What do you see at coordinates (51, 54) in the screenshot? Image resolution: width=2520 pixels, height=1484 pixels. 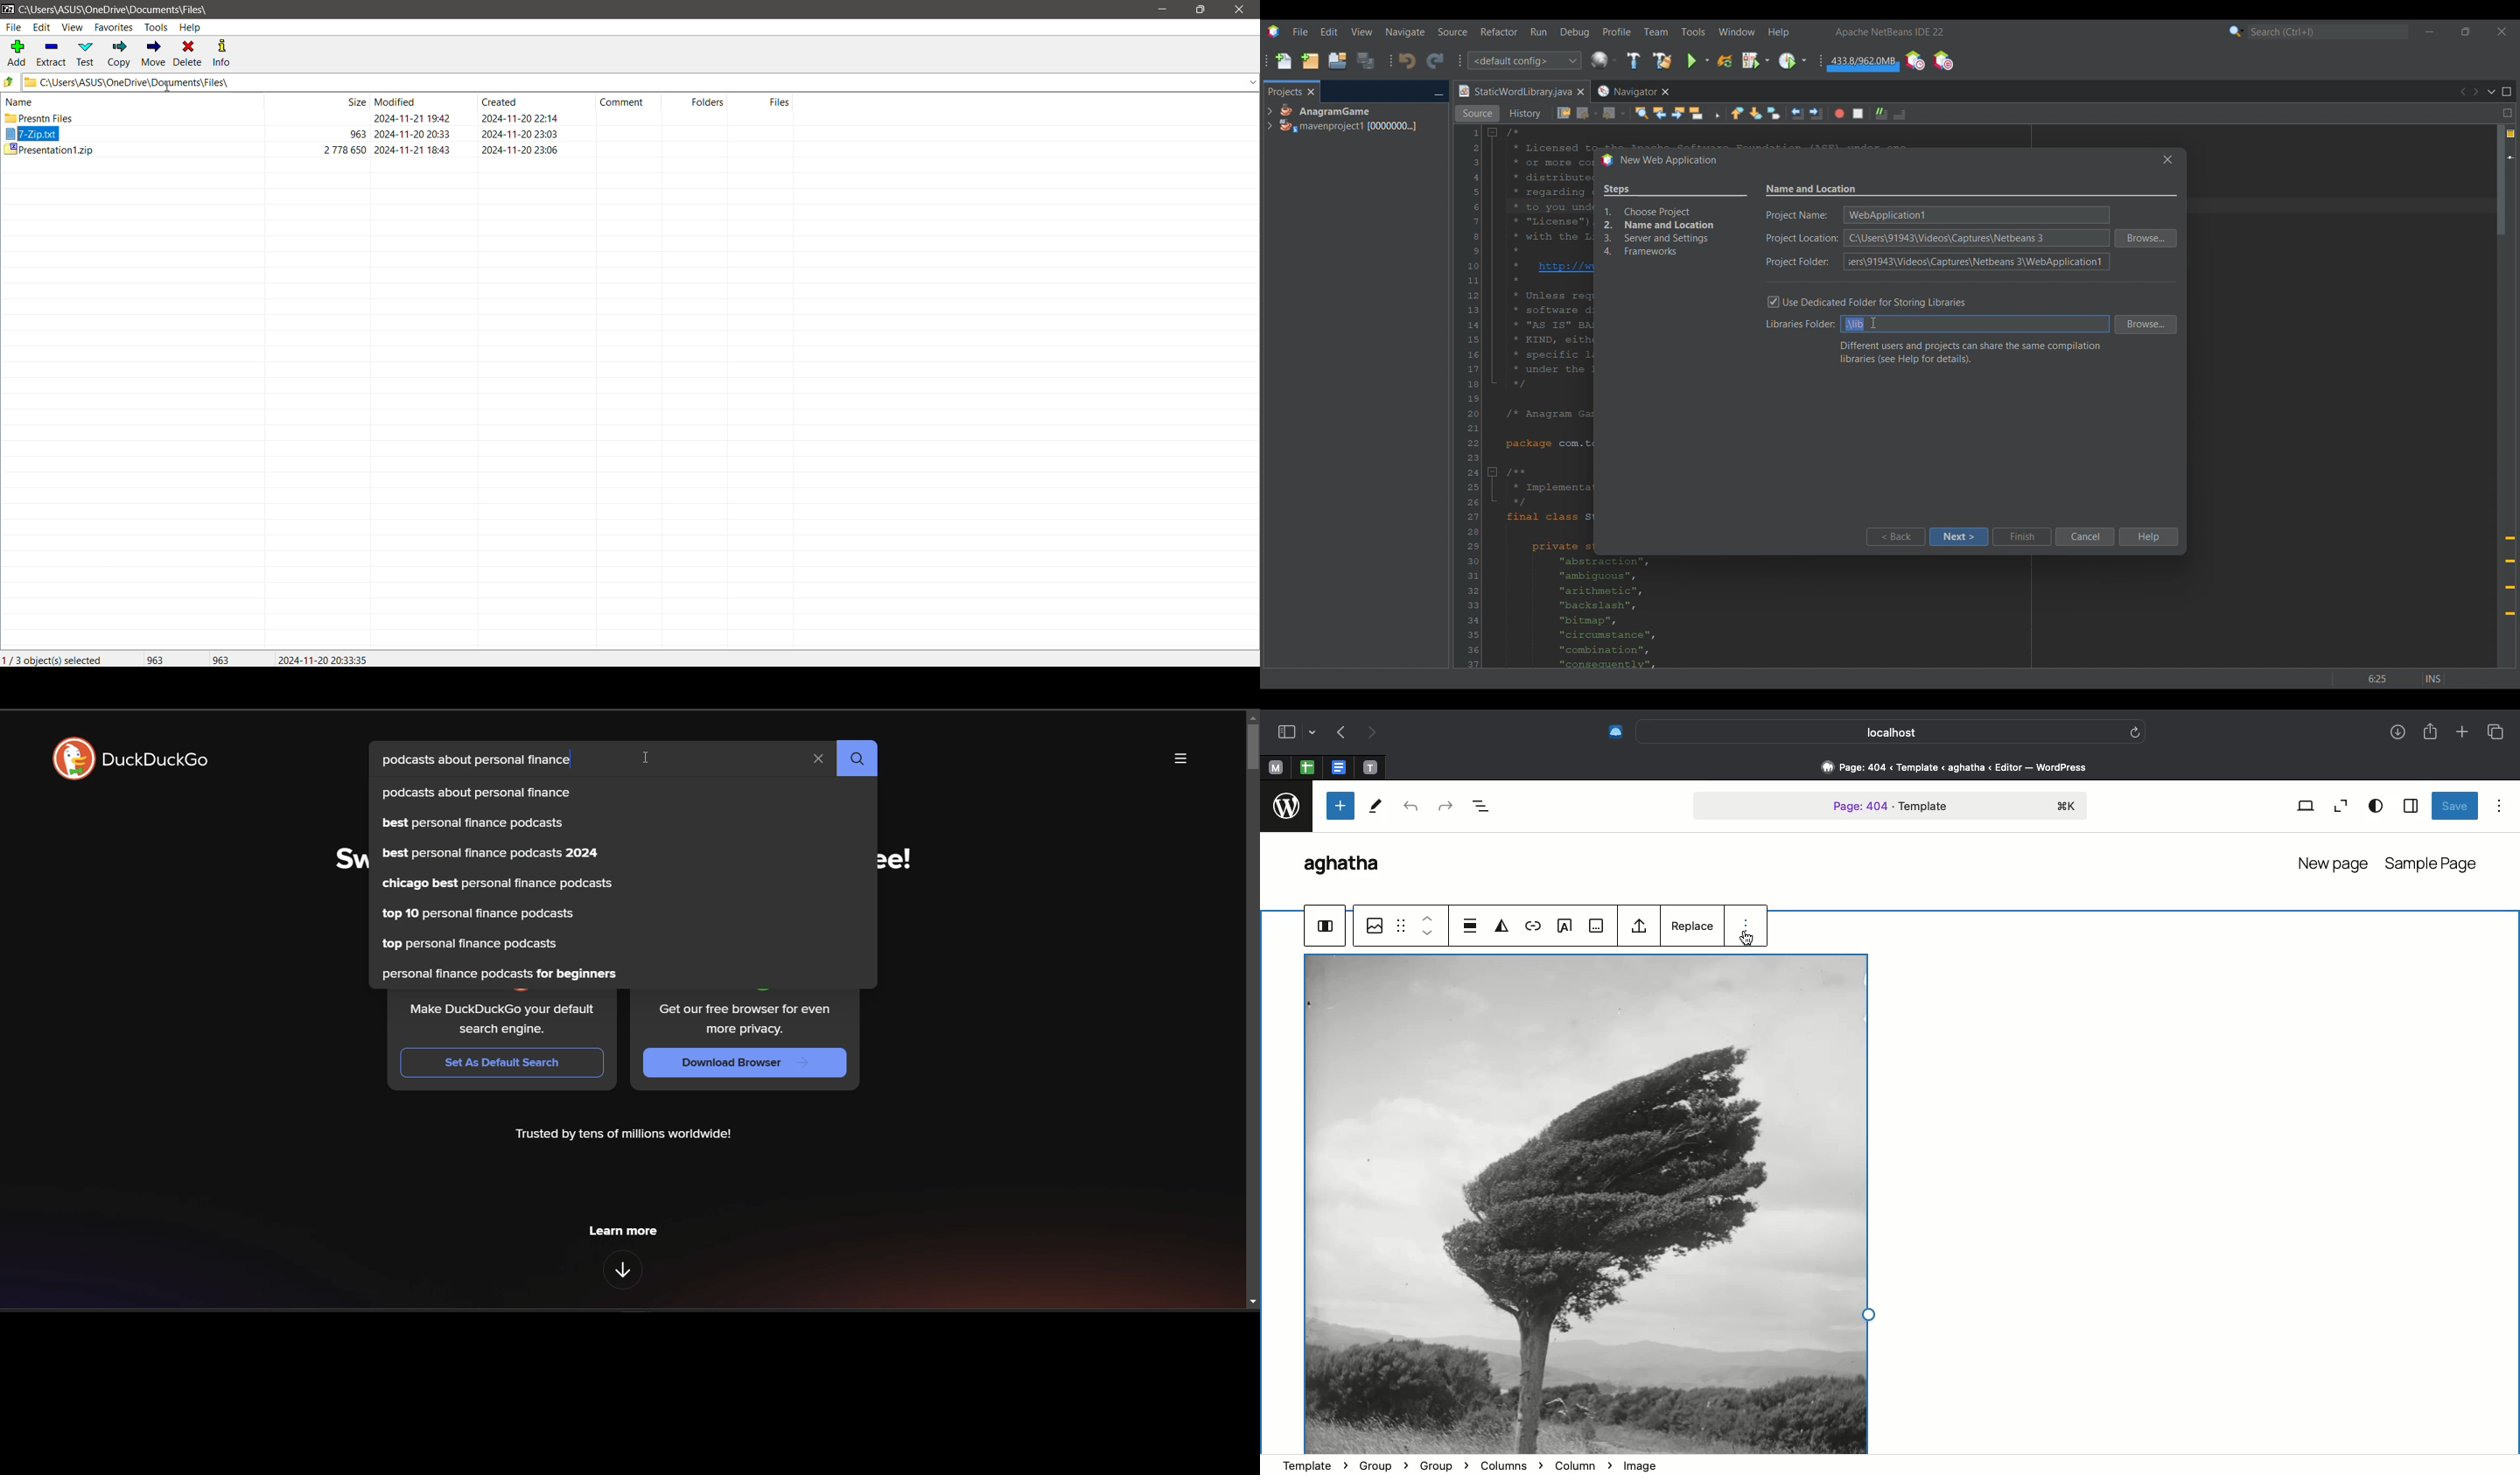 I see `Extract` at bounding box center [51, 54].